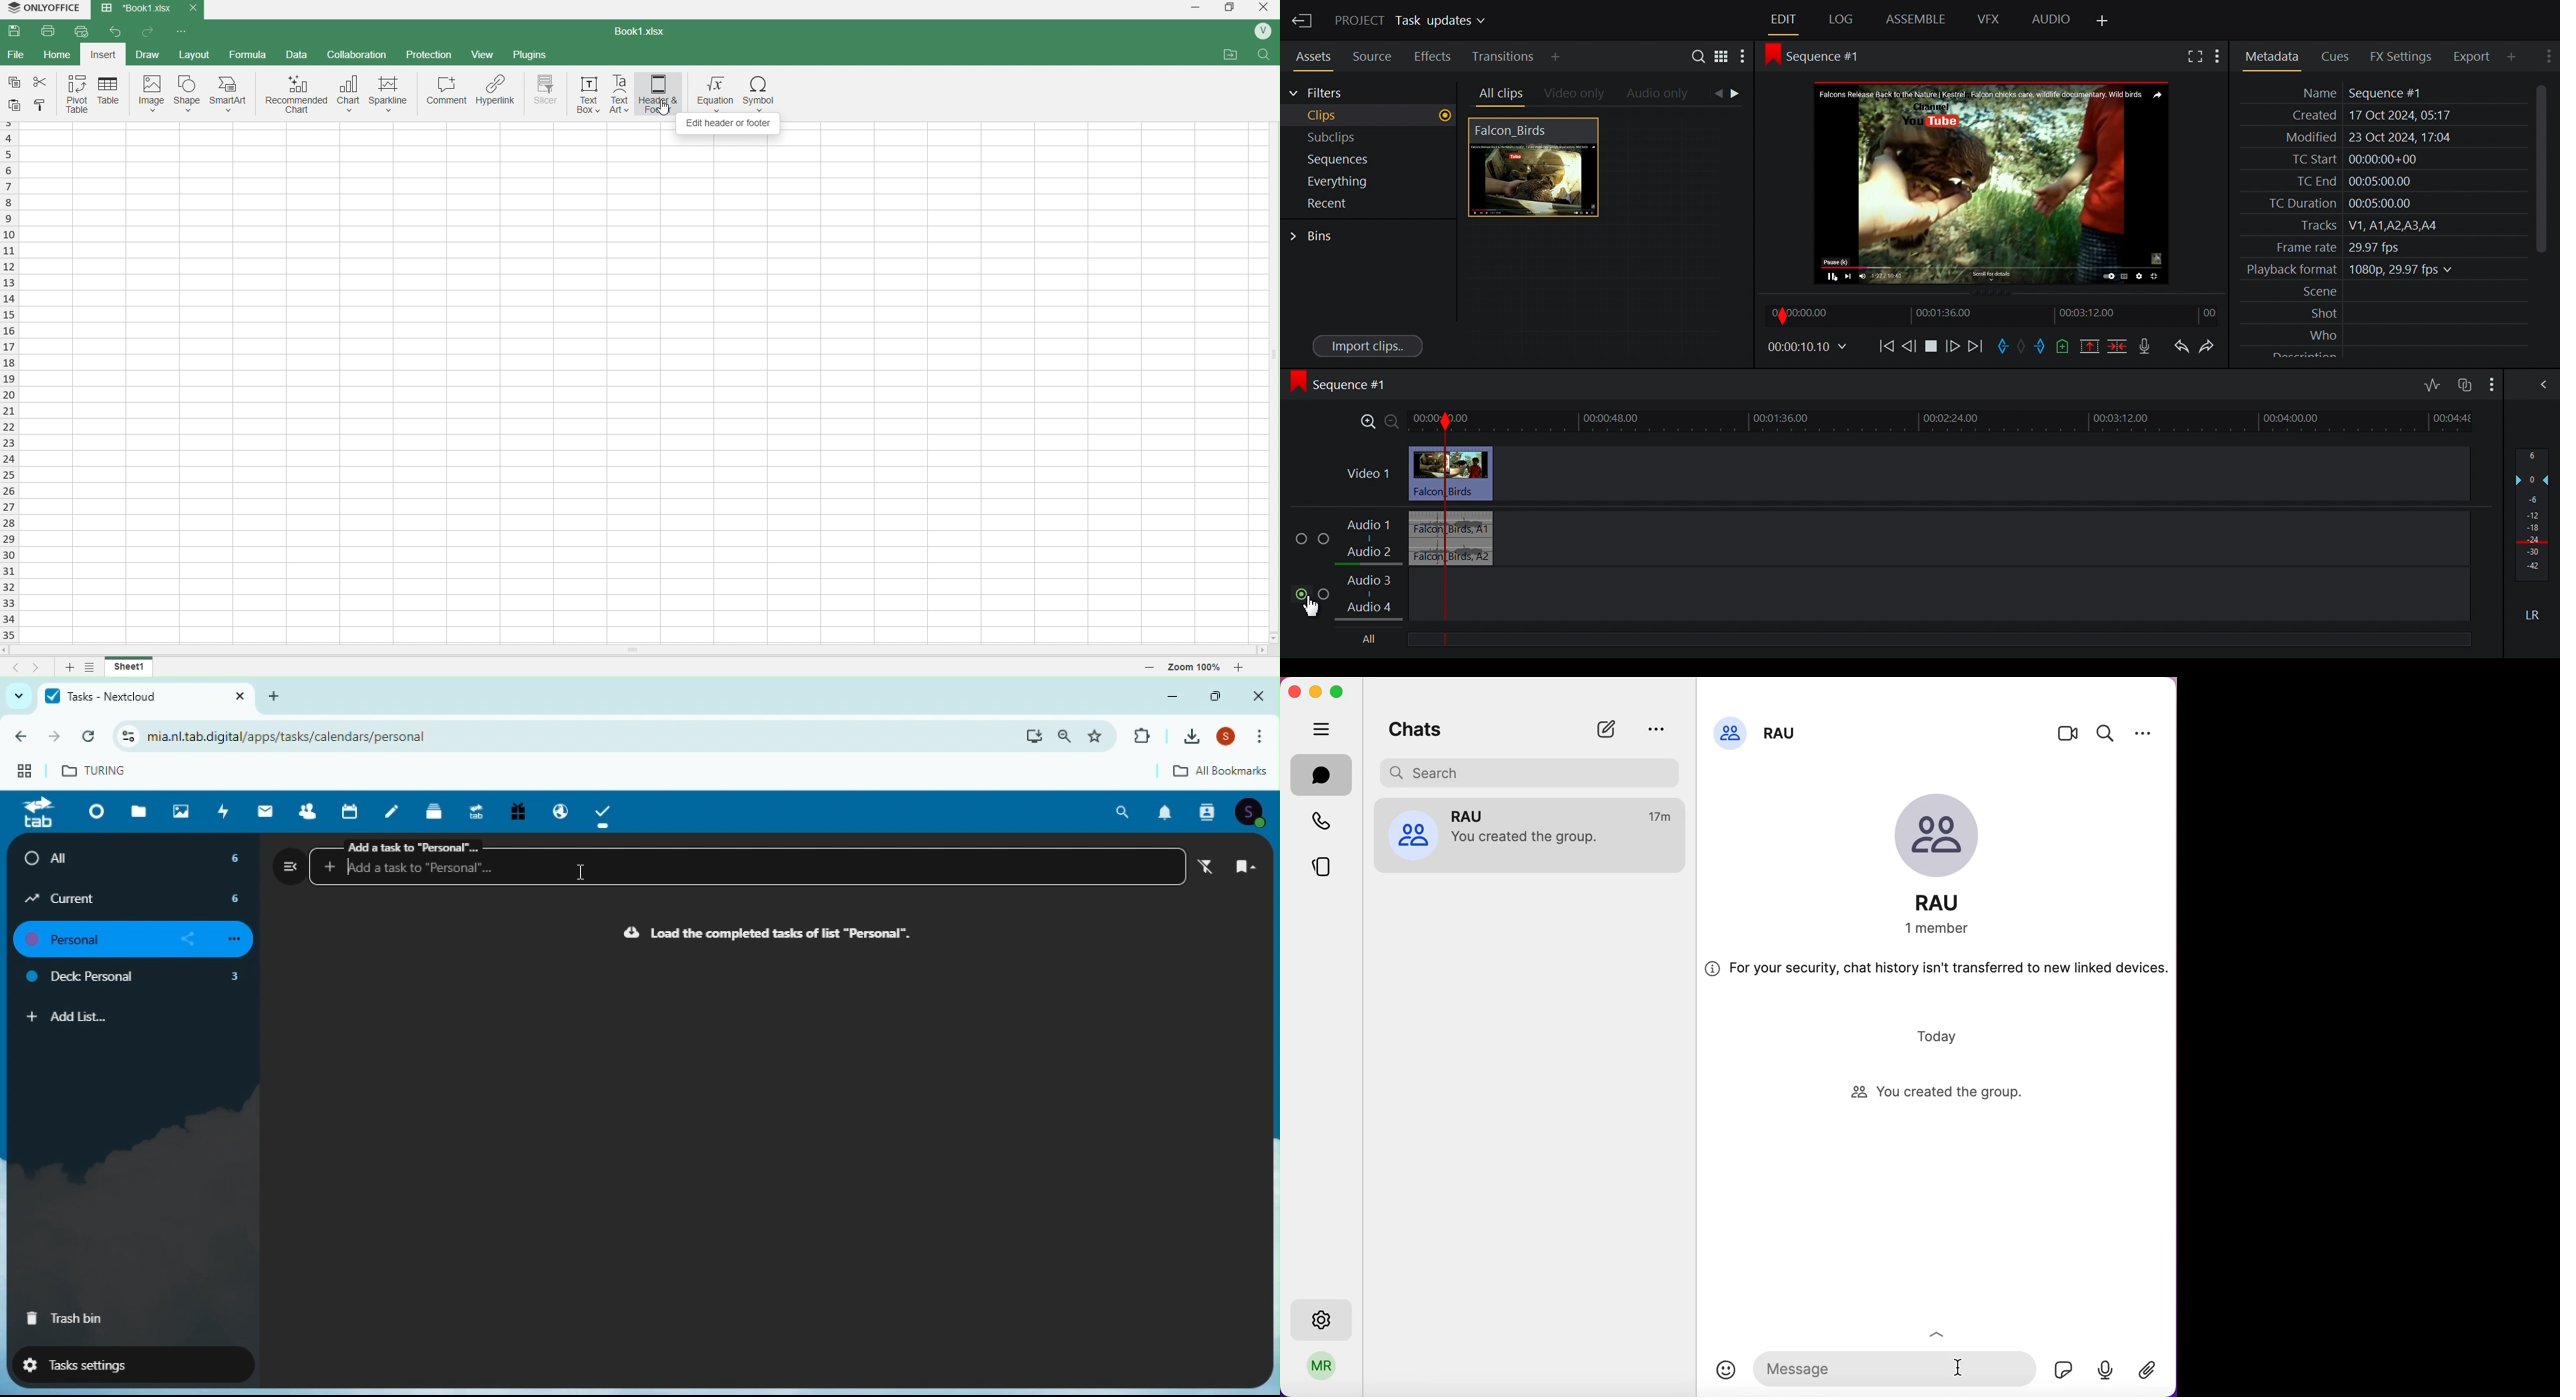  Describe the element at coordinates (268, 811) in the screenshot. I see `Mail` at that location.